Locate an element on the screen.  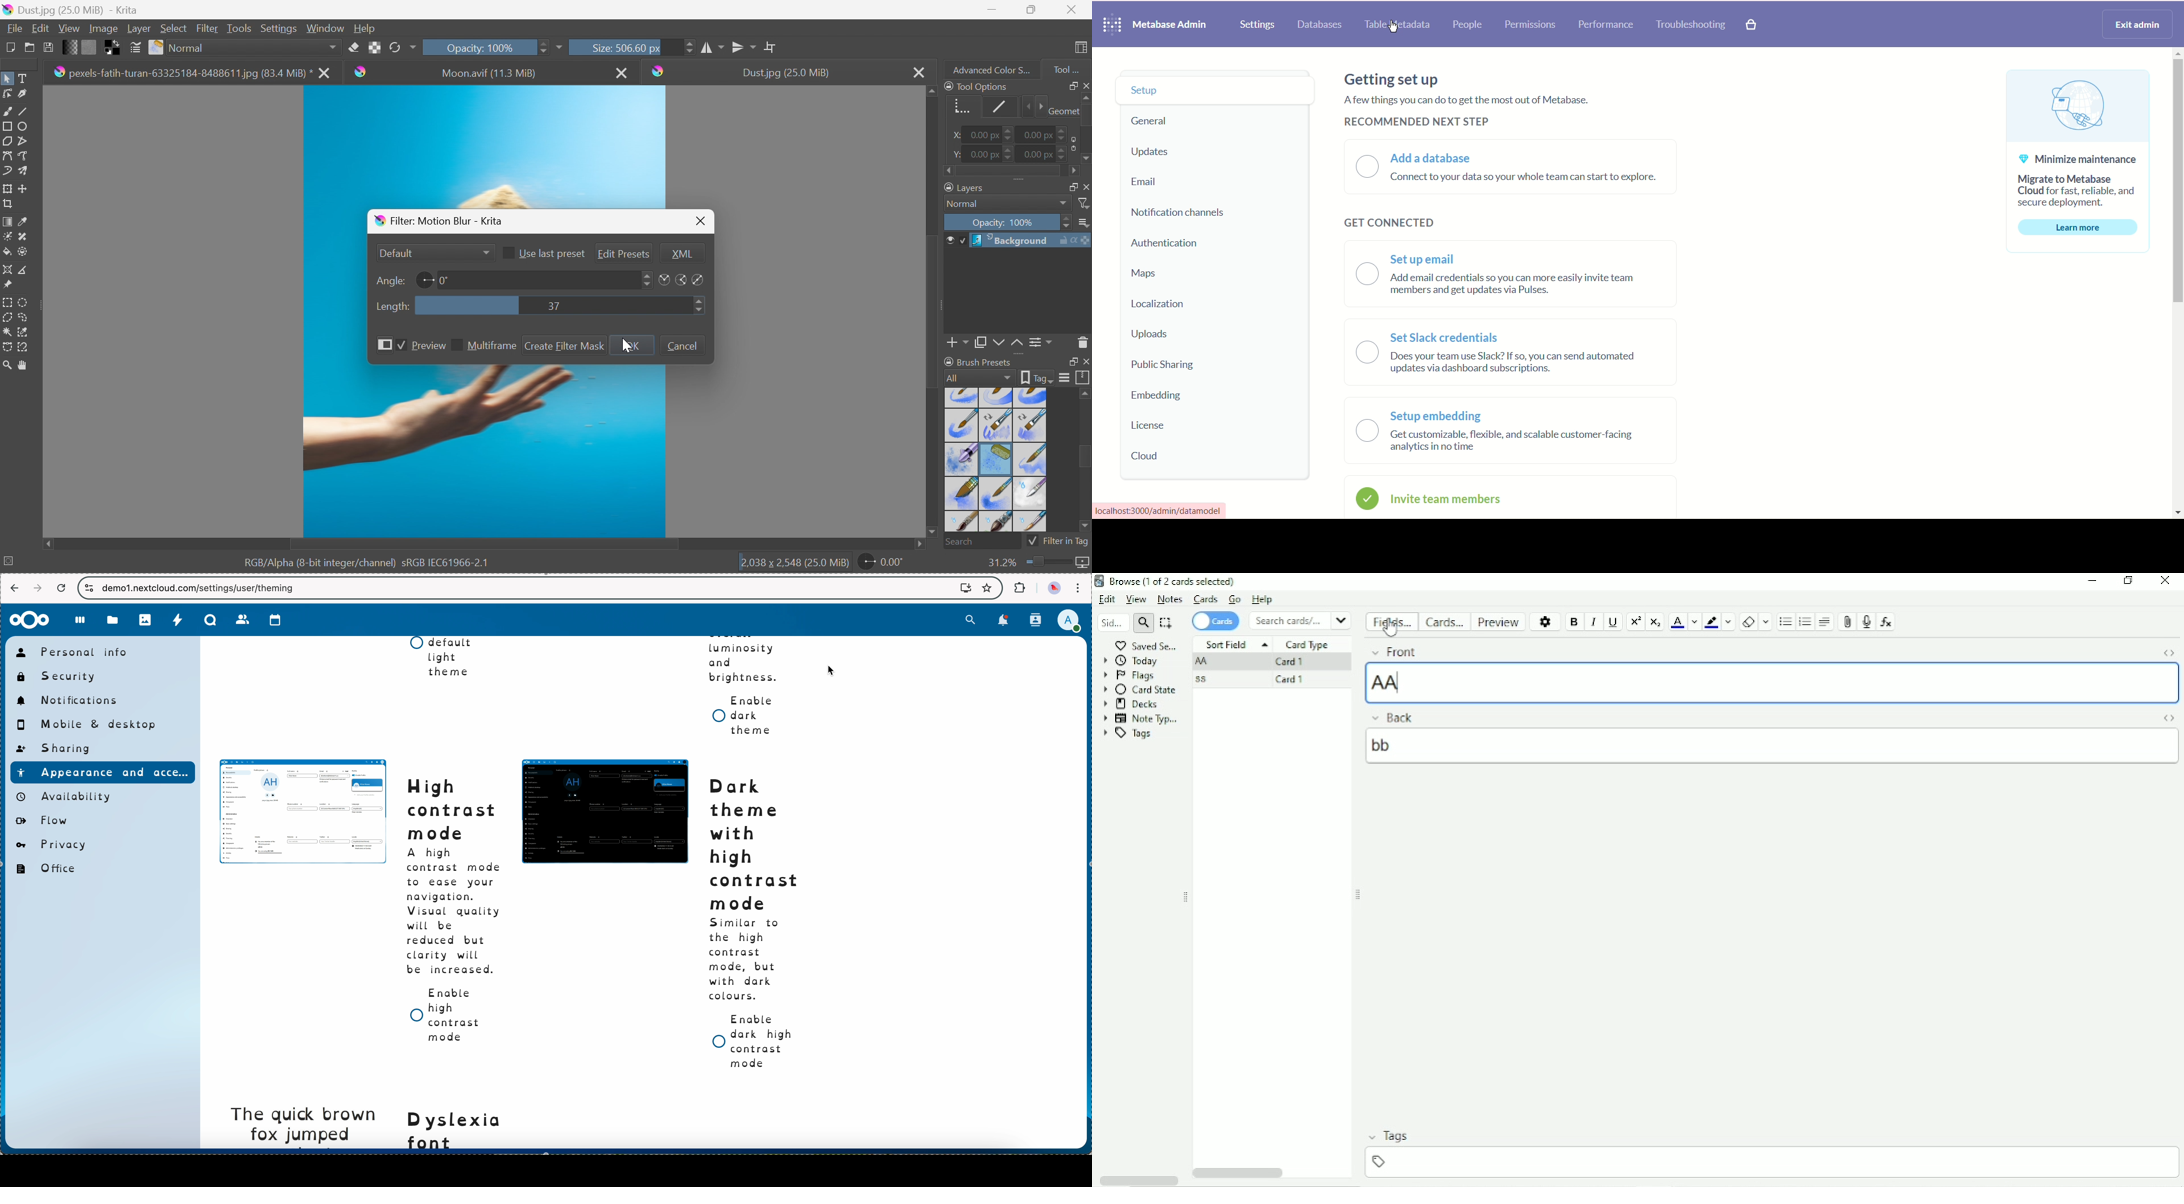
Geometry is located at coordinates (1062, 110).